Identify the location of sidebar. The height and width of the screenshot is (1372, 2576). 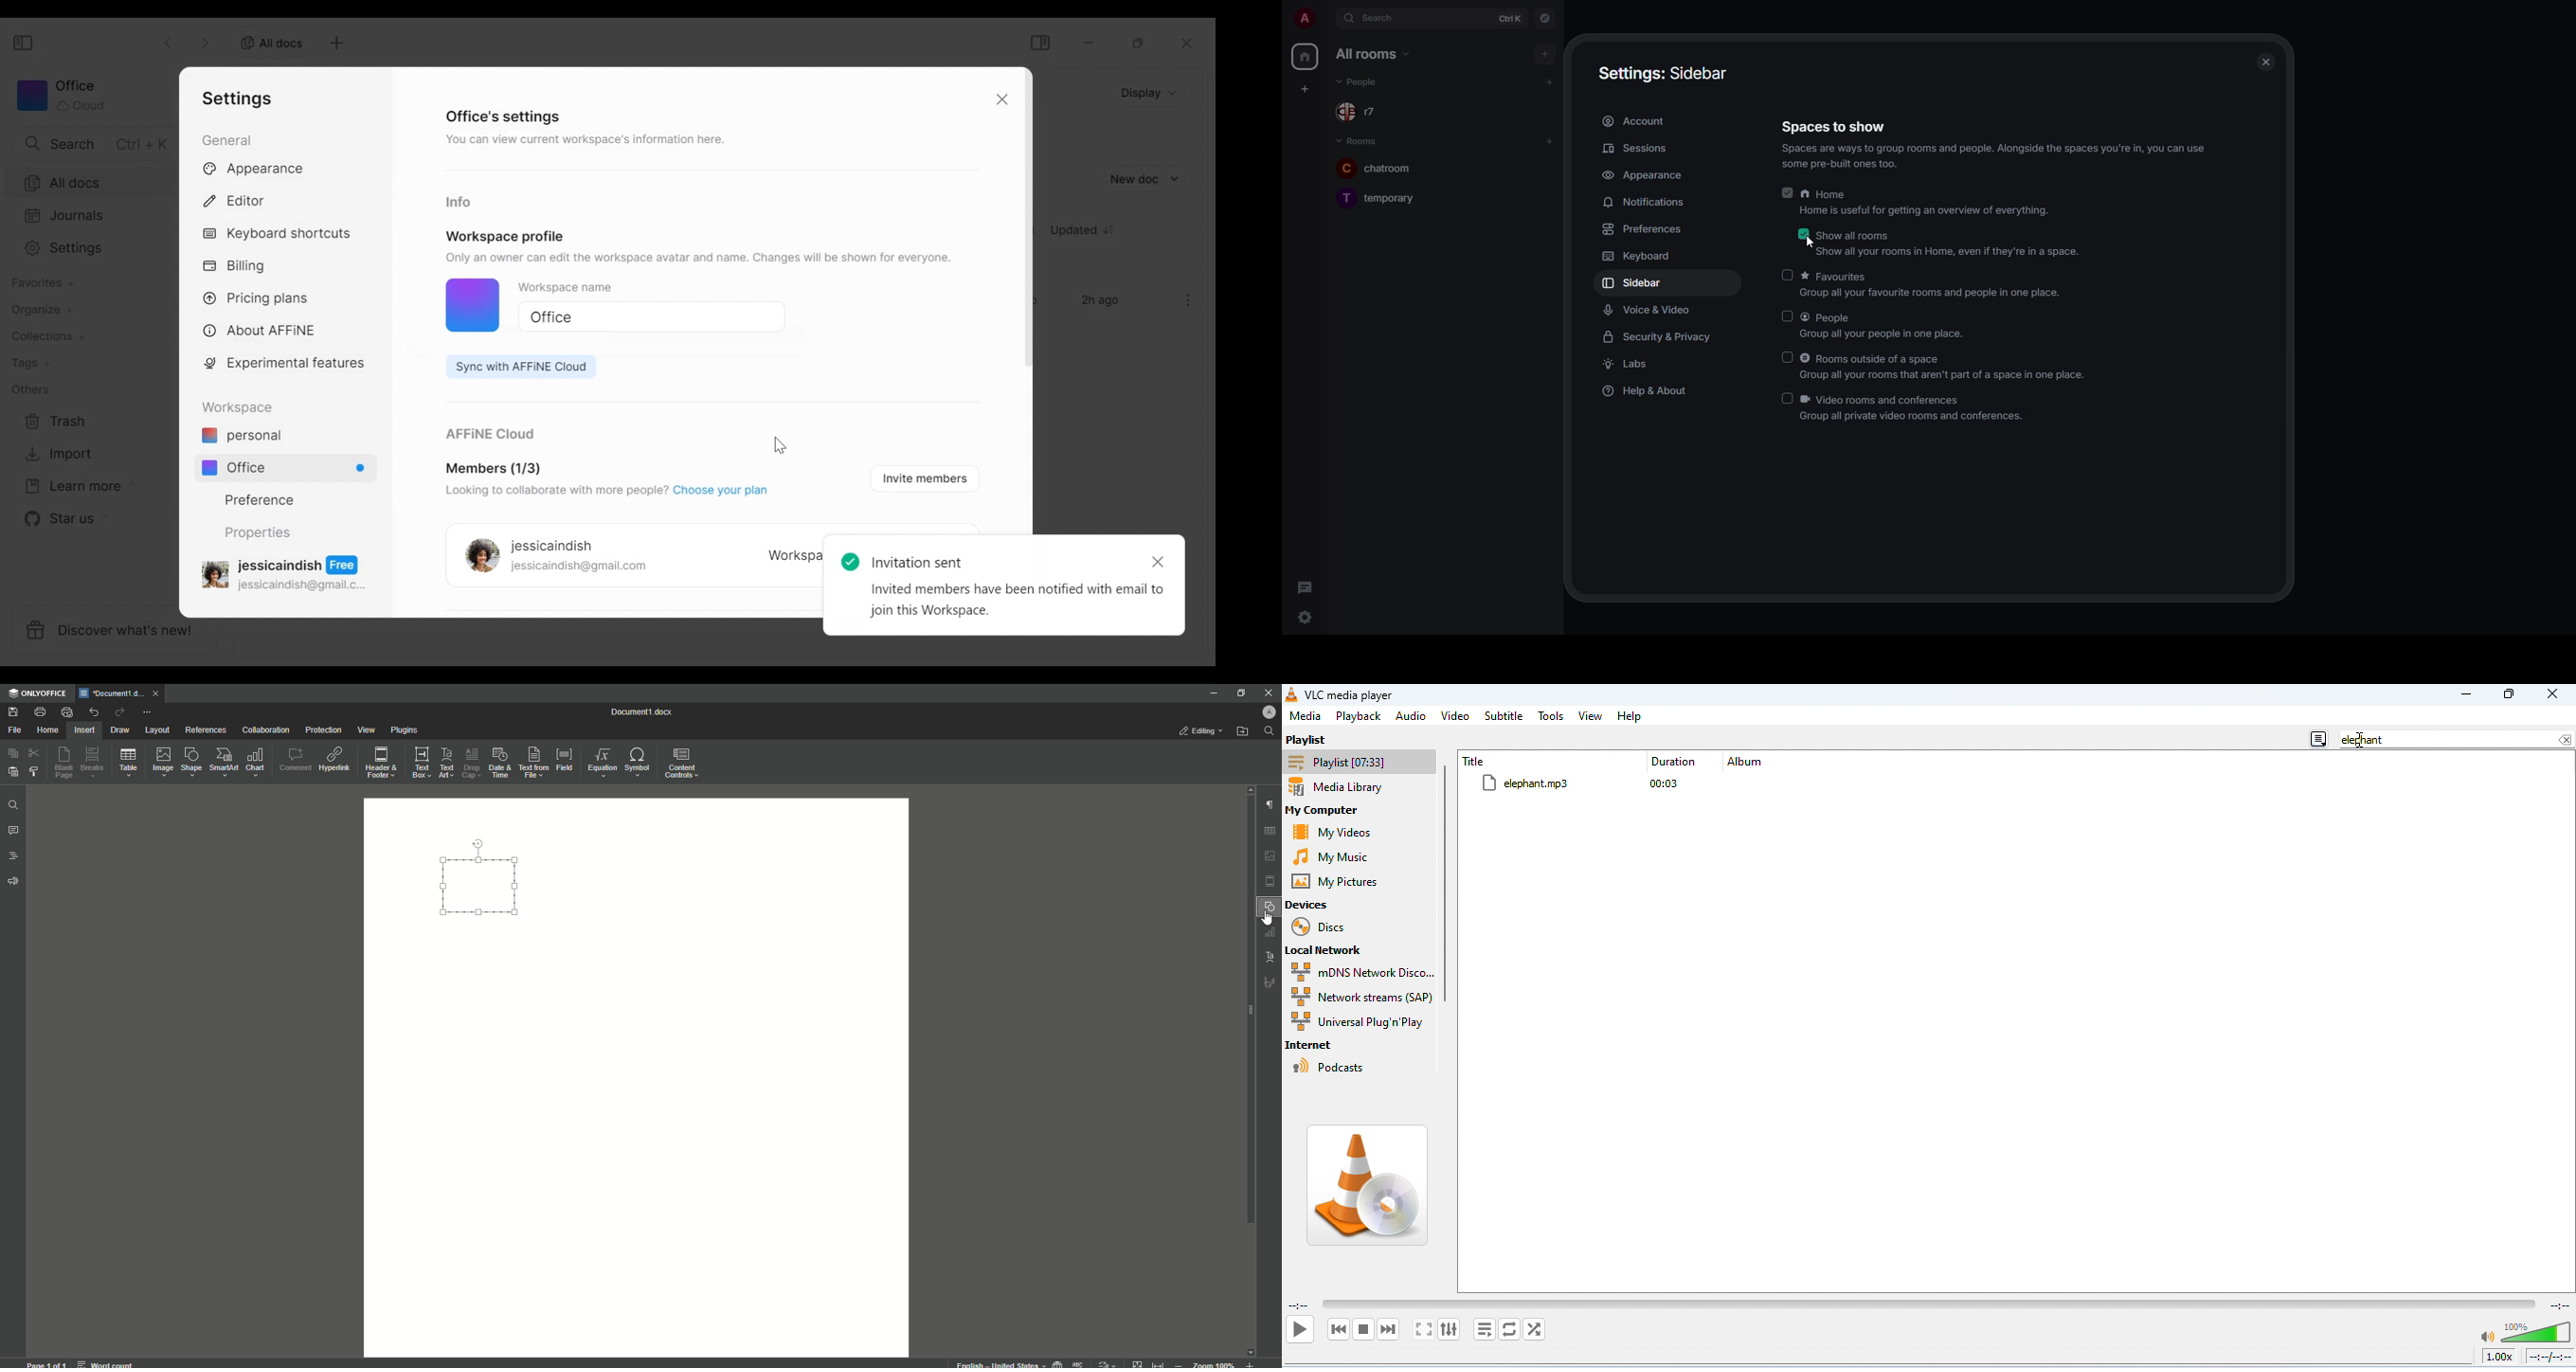
(1636, 285).